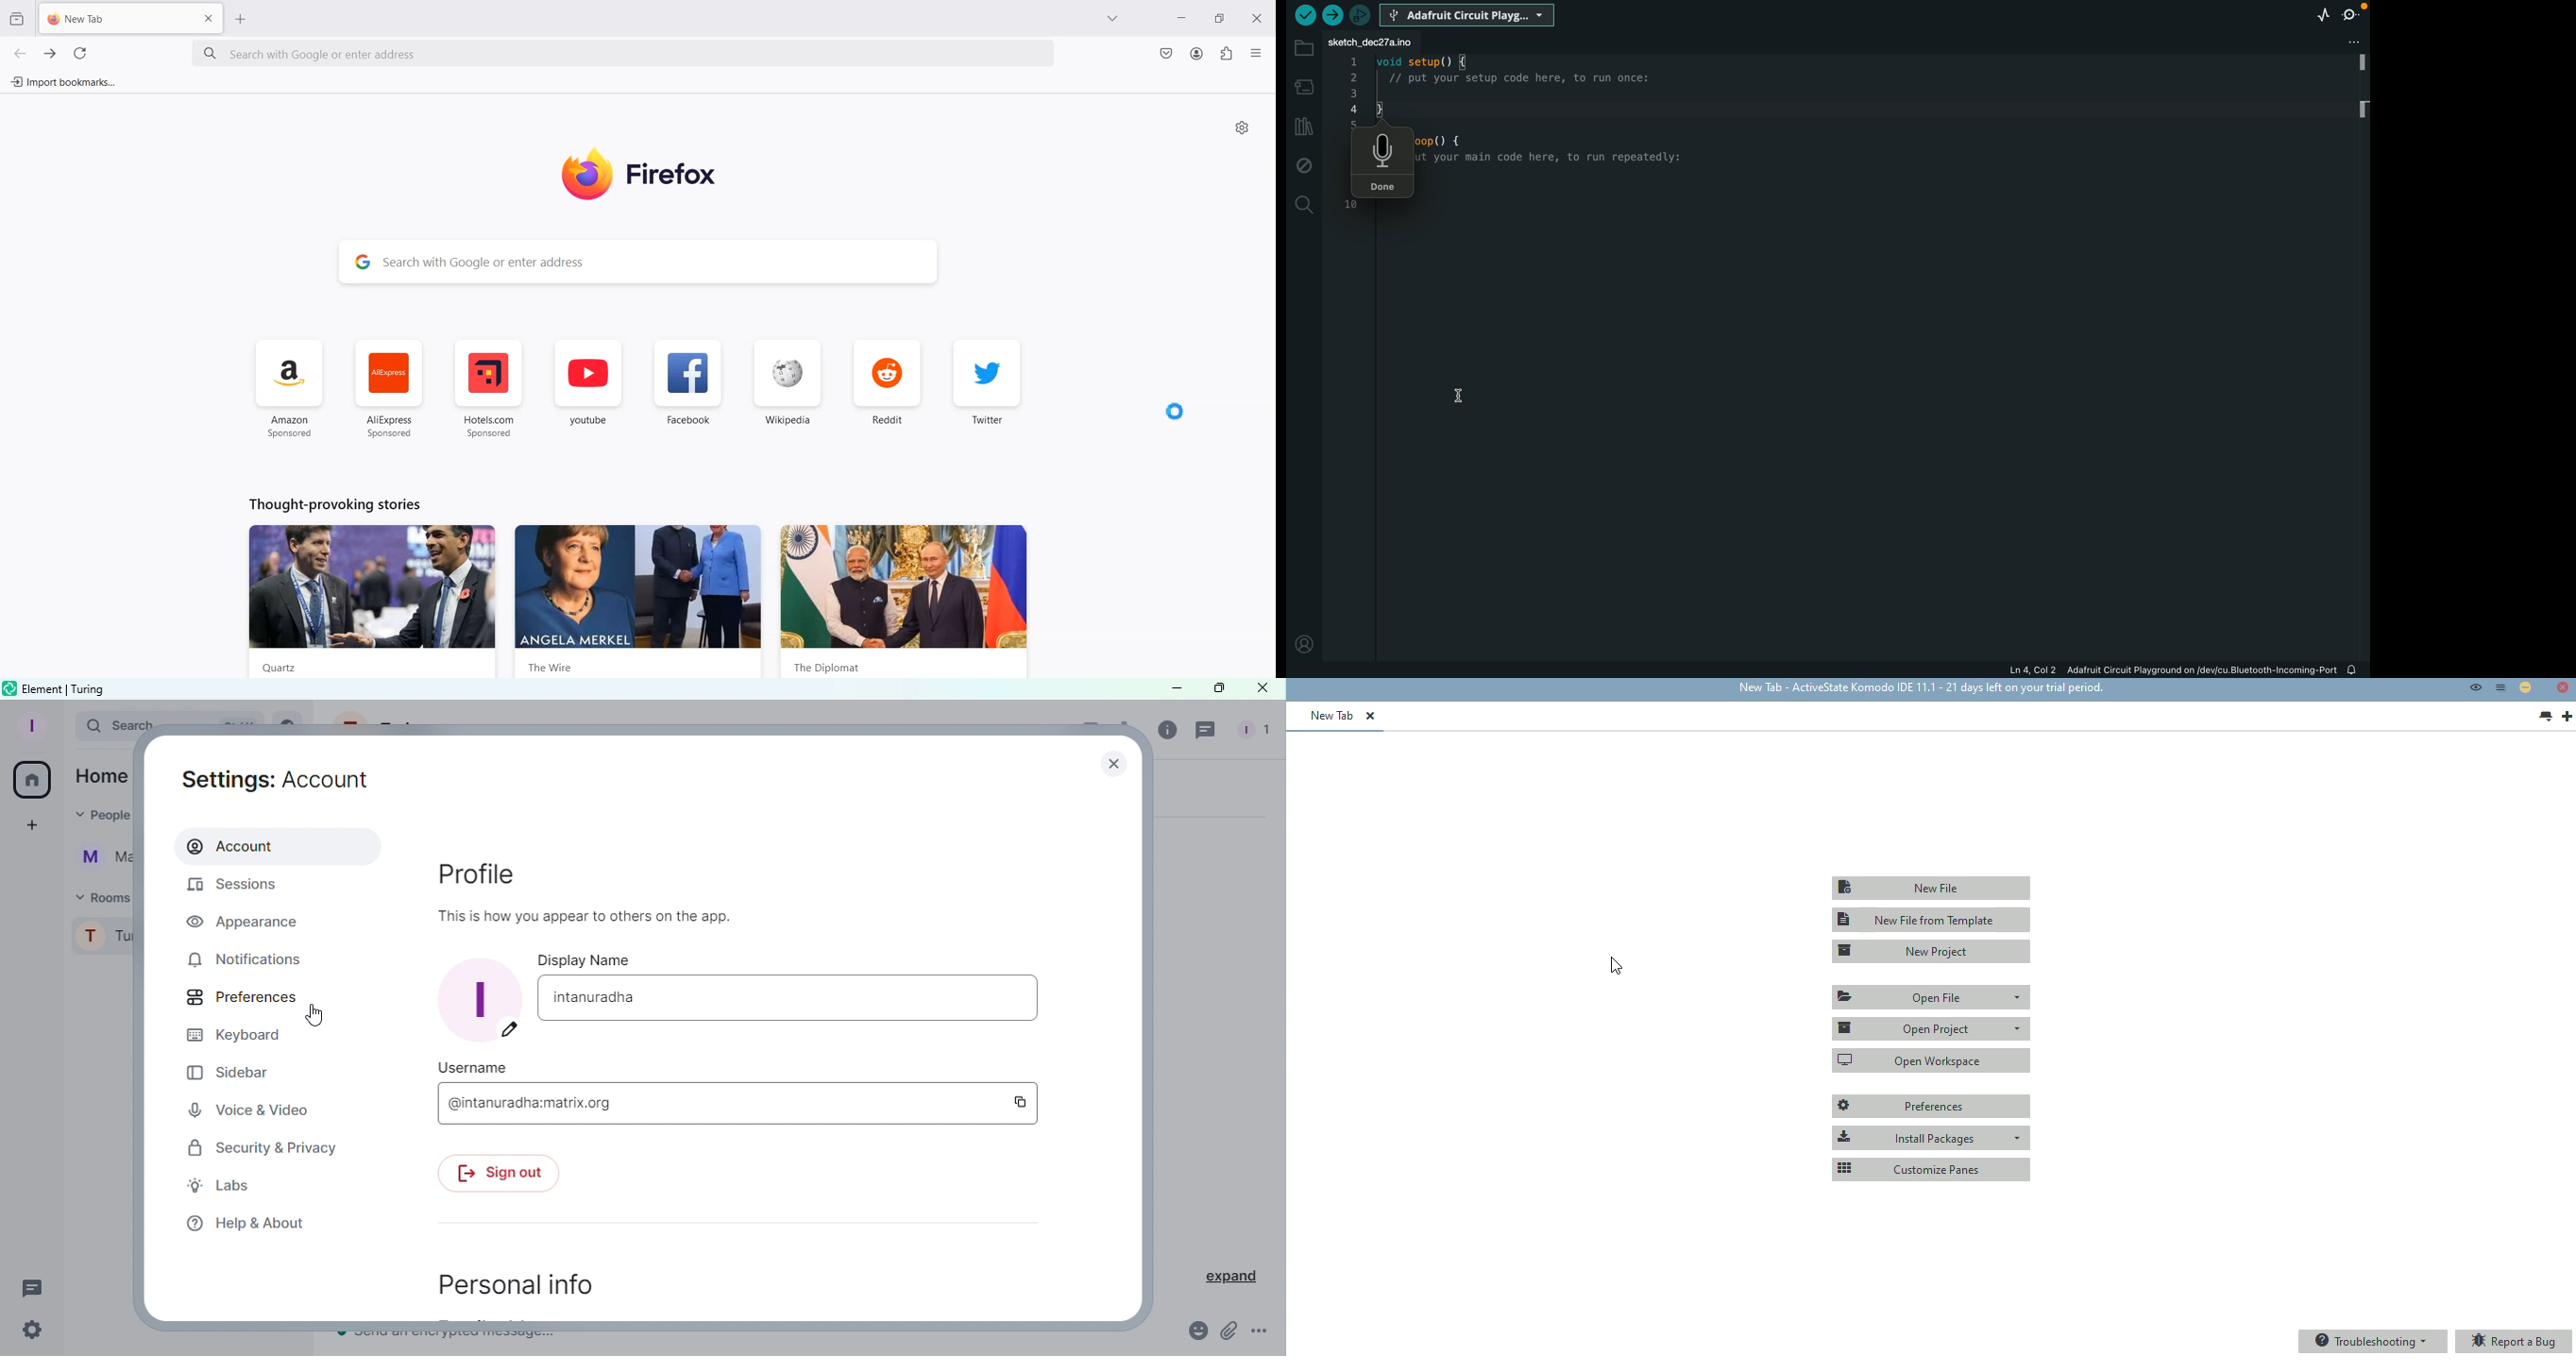  I want to click on Display name, so click(589, 958).